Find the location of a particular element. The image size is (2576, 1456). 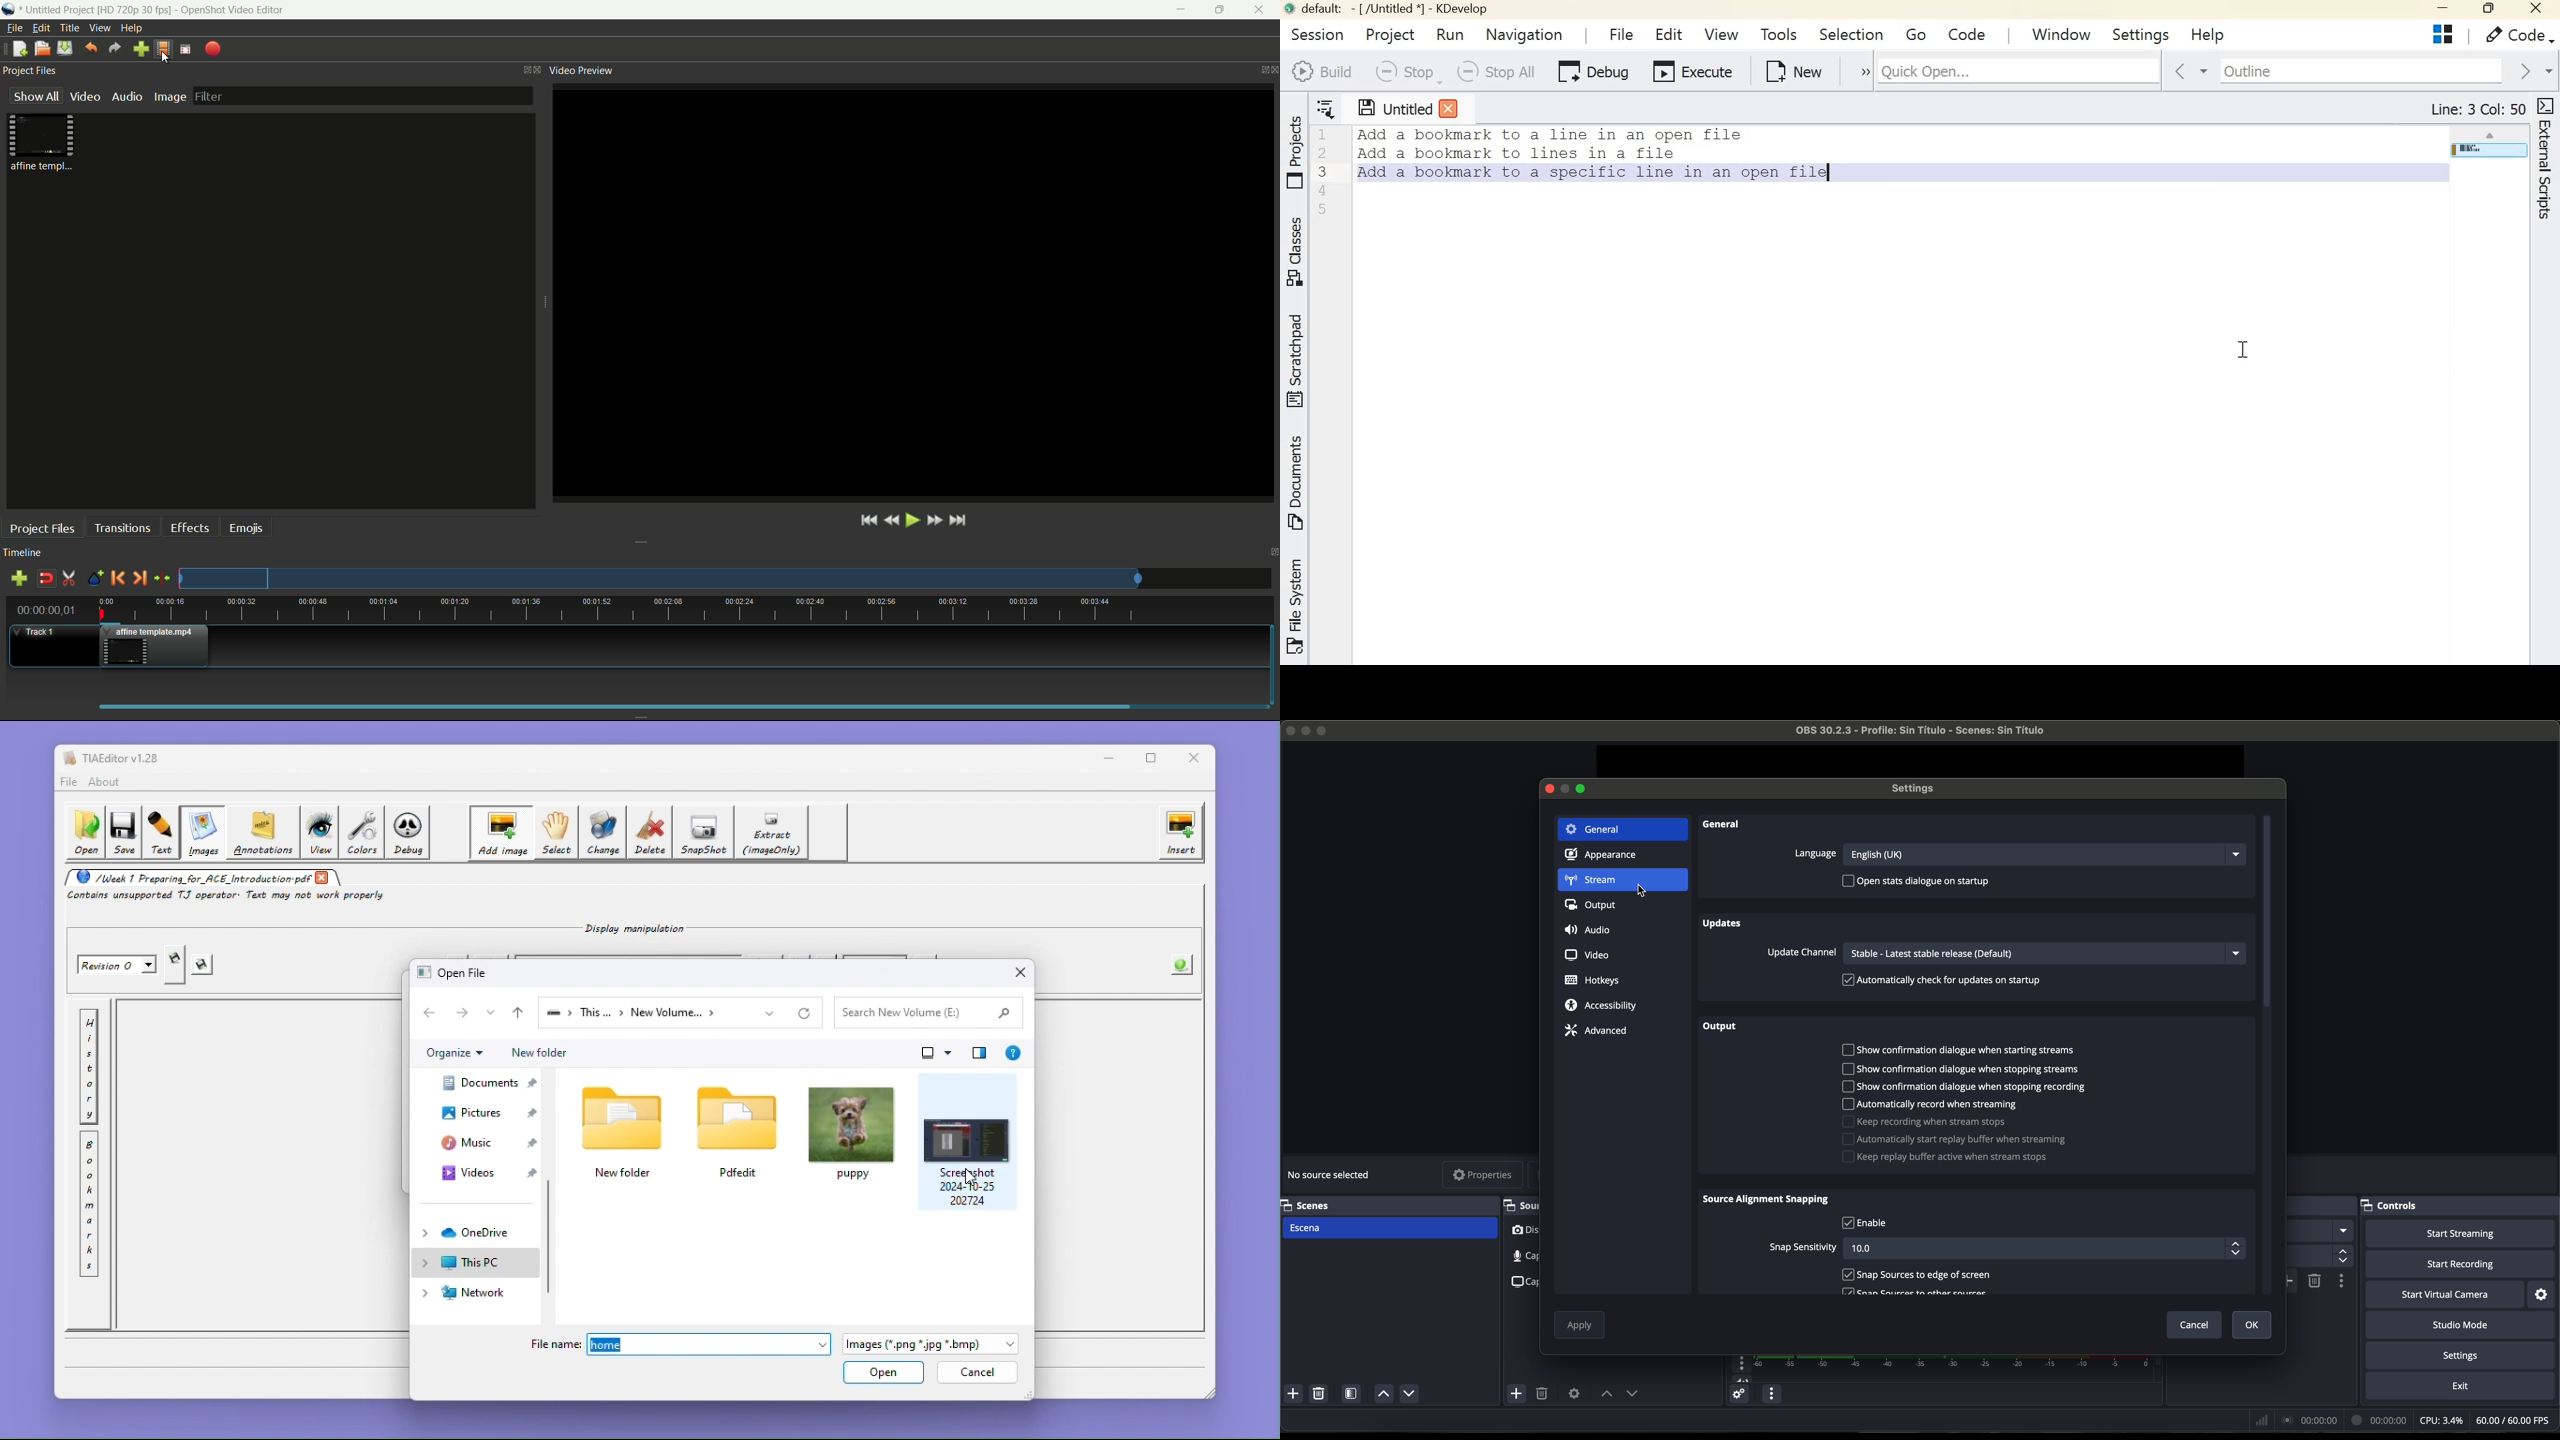

cancel button is located at coordinates (2194, 1325).